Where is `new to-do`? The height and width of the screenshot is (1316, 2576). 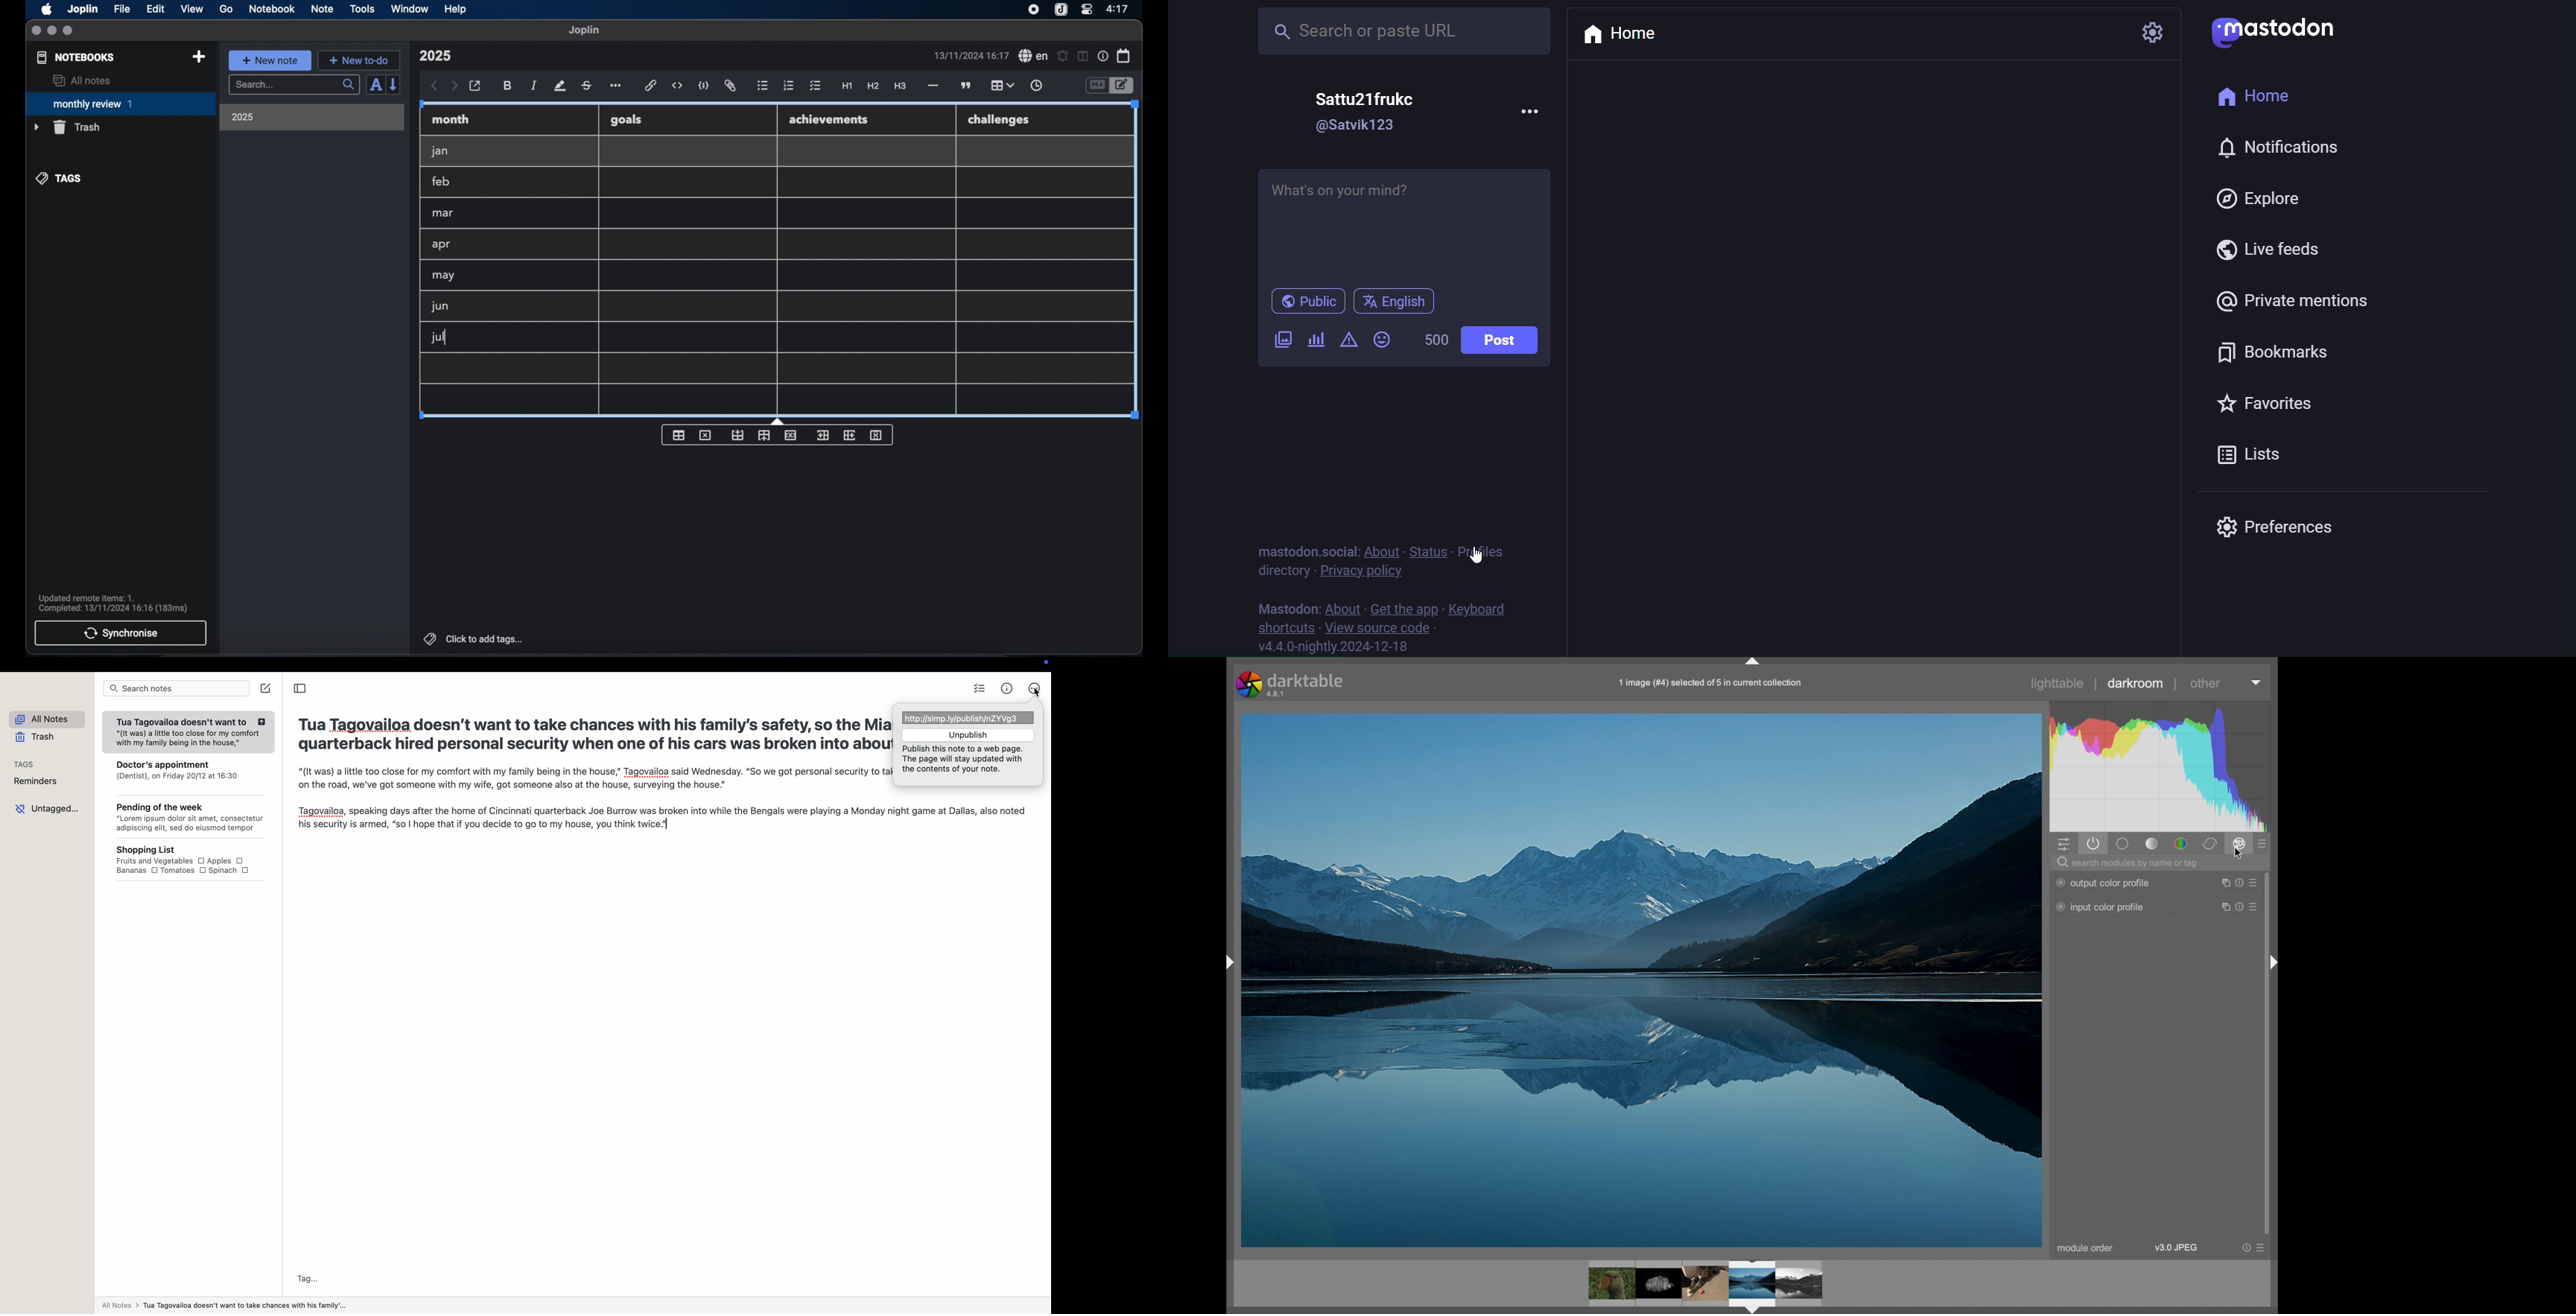 new to-do is located at coordinates (360, 60).